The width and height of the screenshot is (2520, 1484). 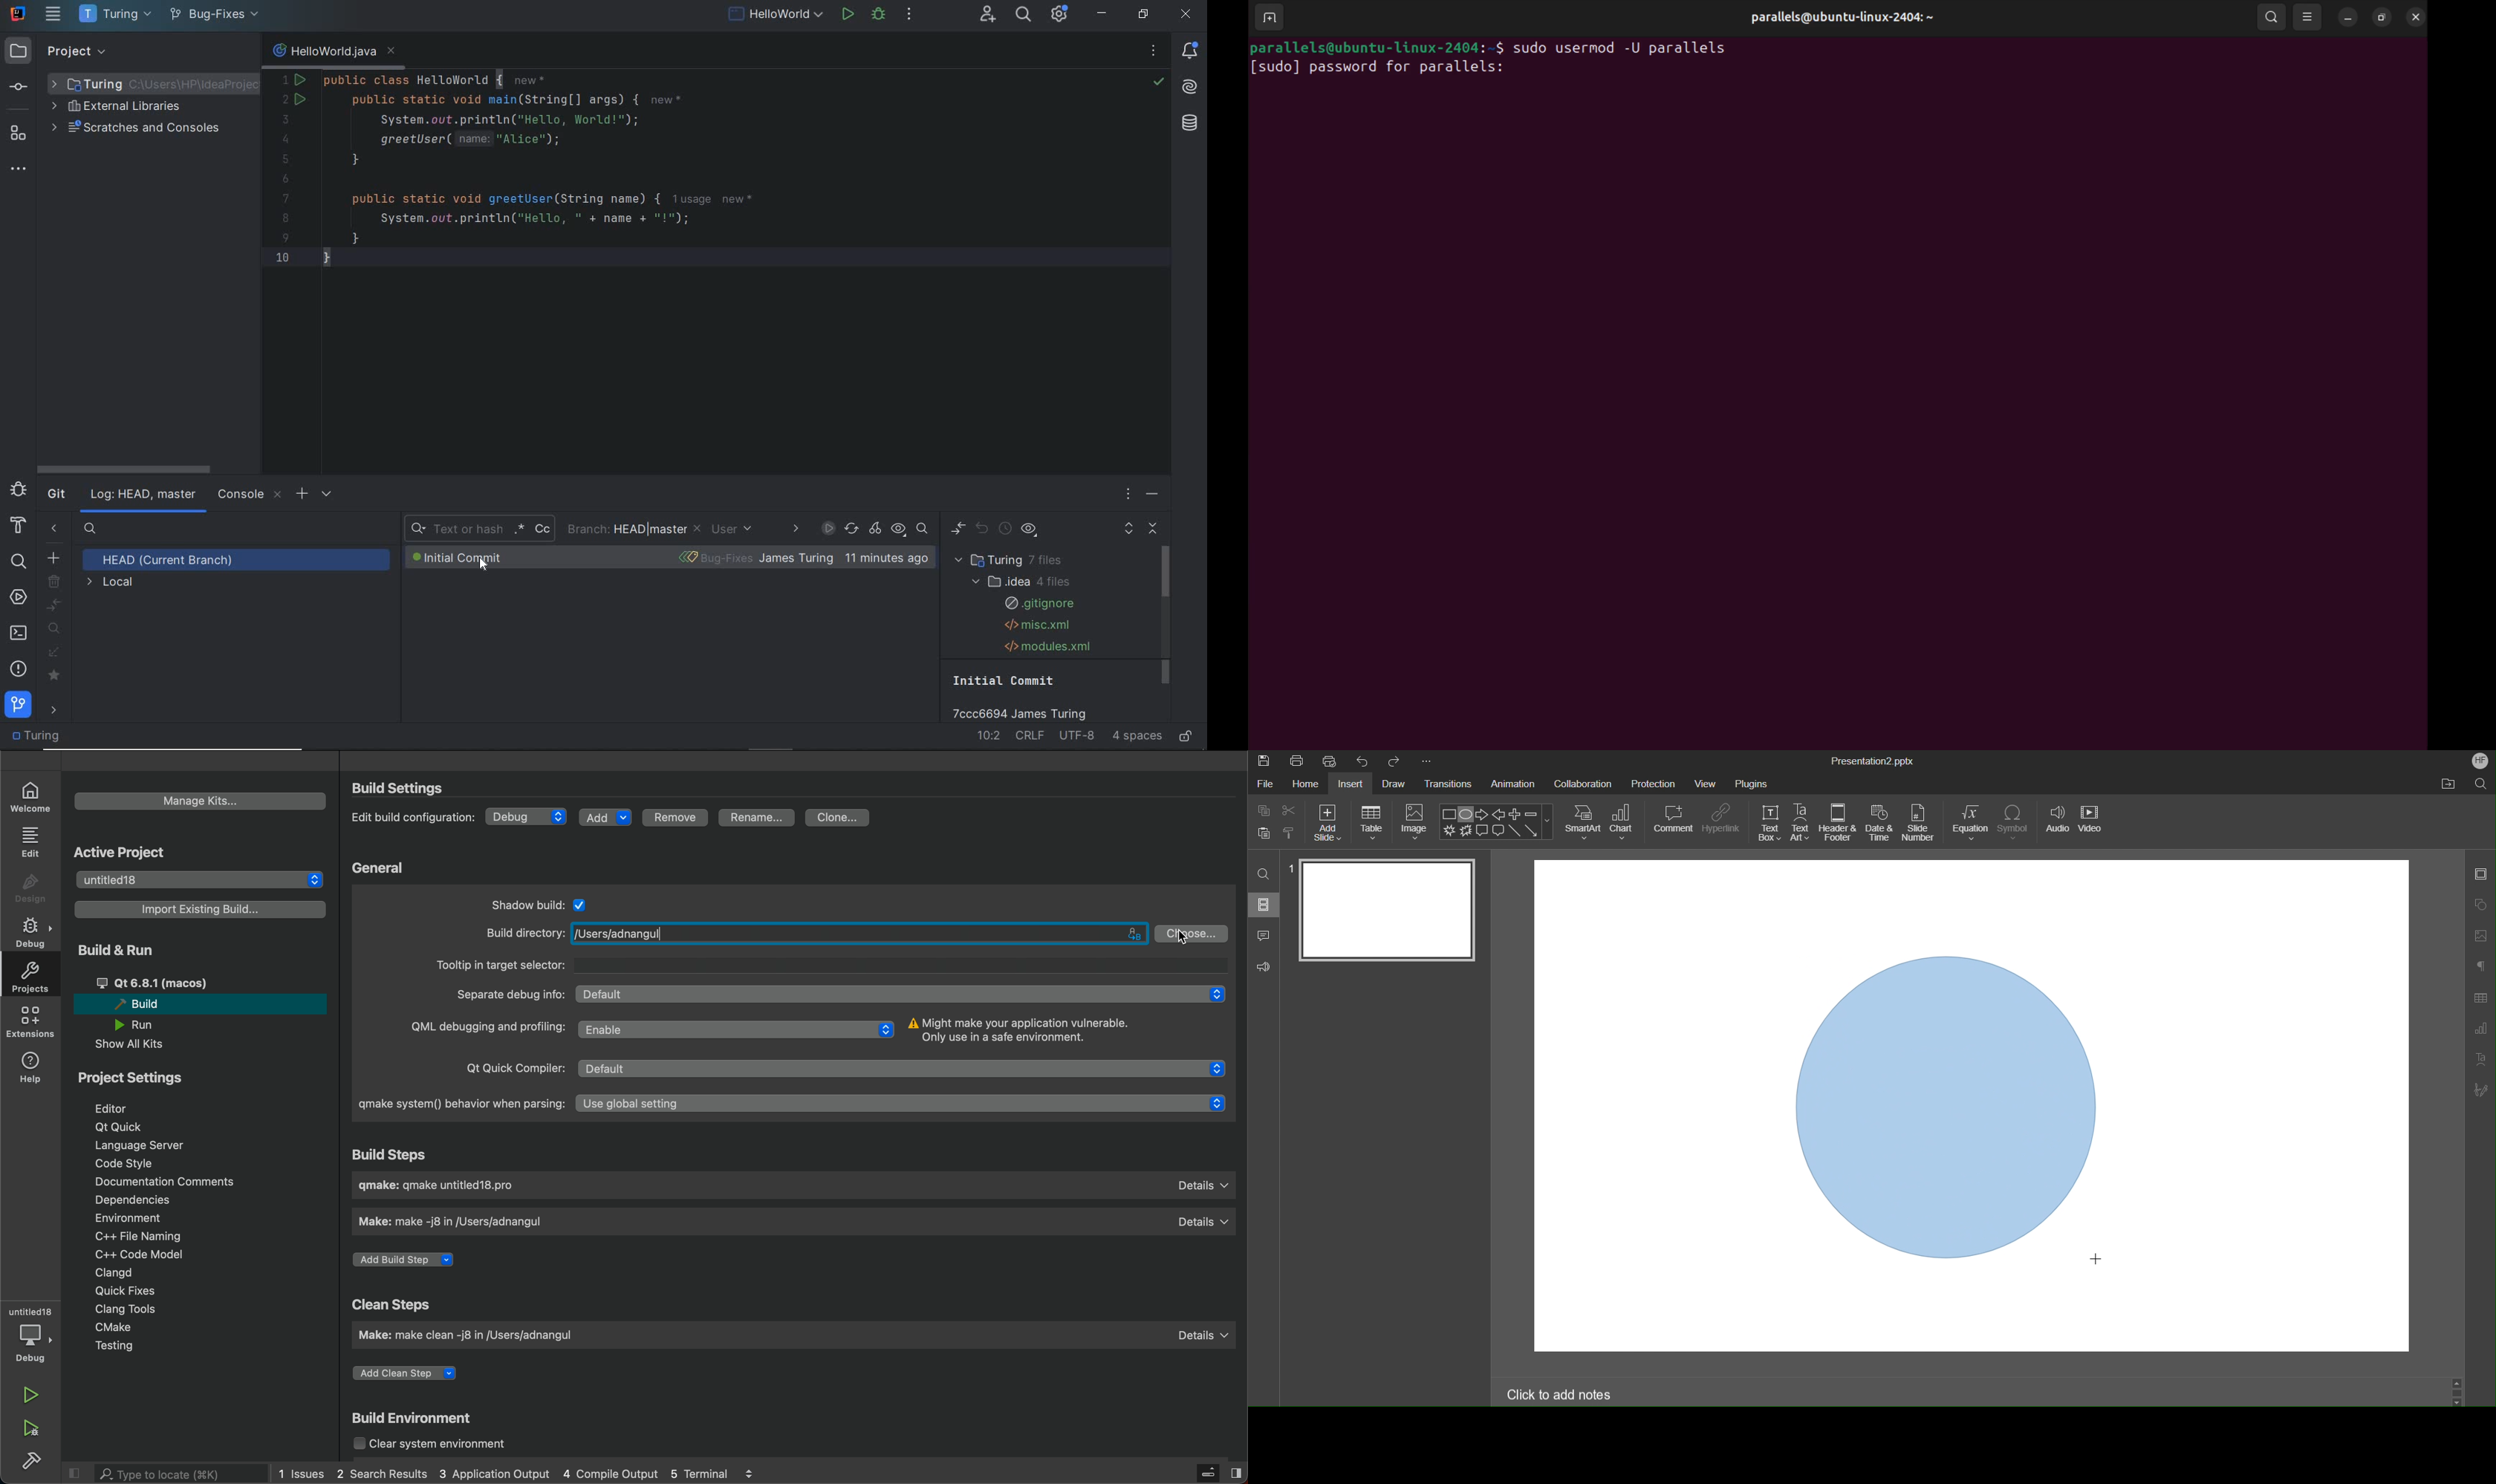 I want to click on terminal, so click(x=19, y=633).